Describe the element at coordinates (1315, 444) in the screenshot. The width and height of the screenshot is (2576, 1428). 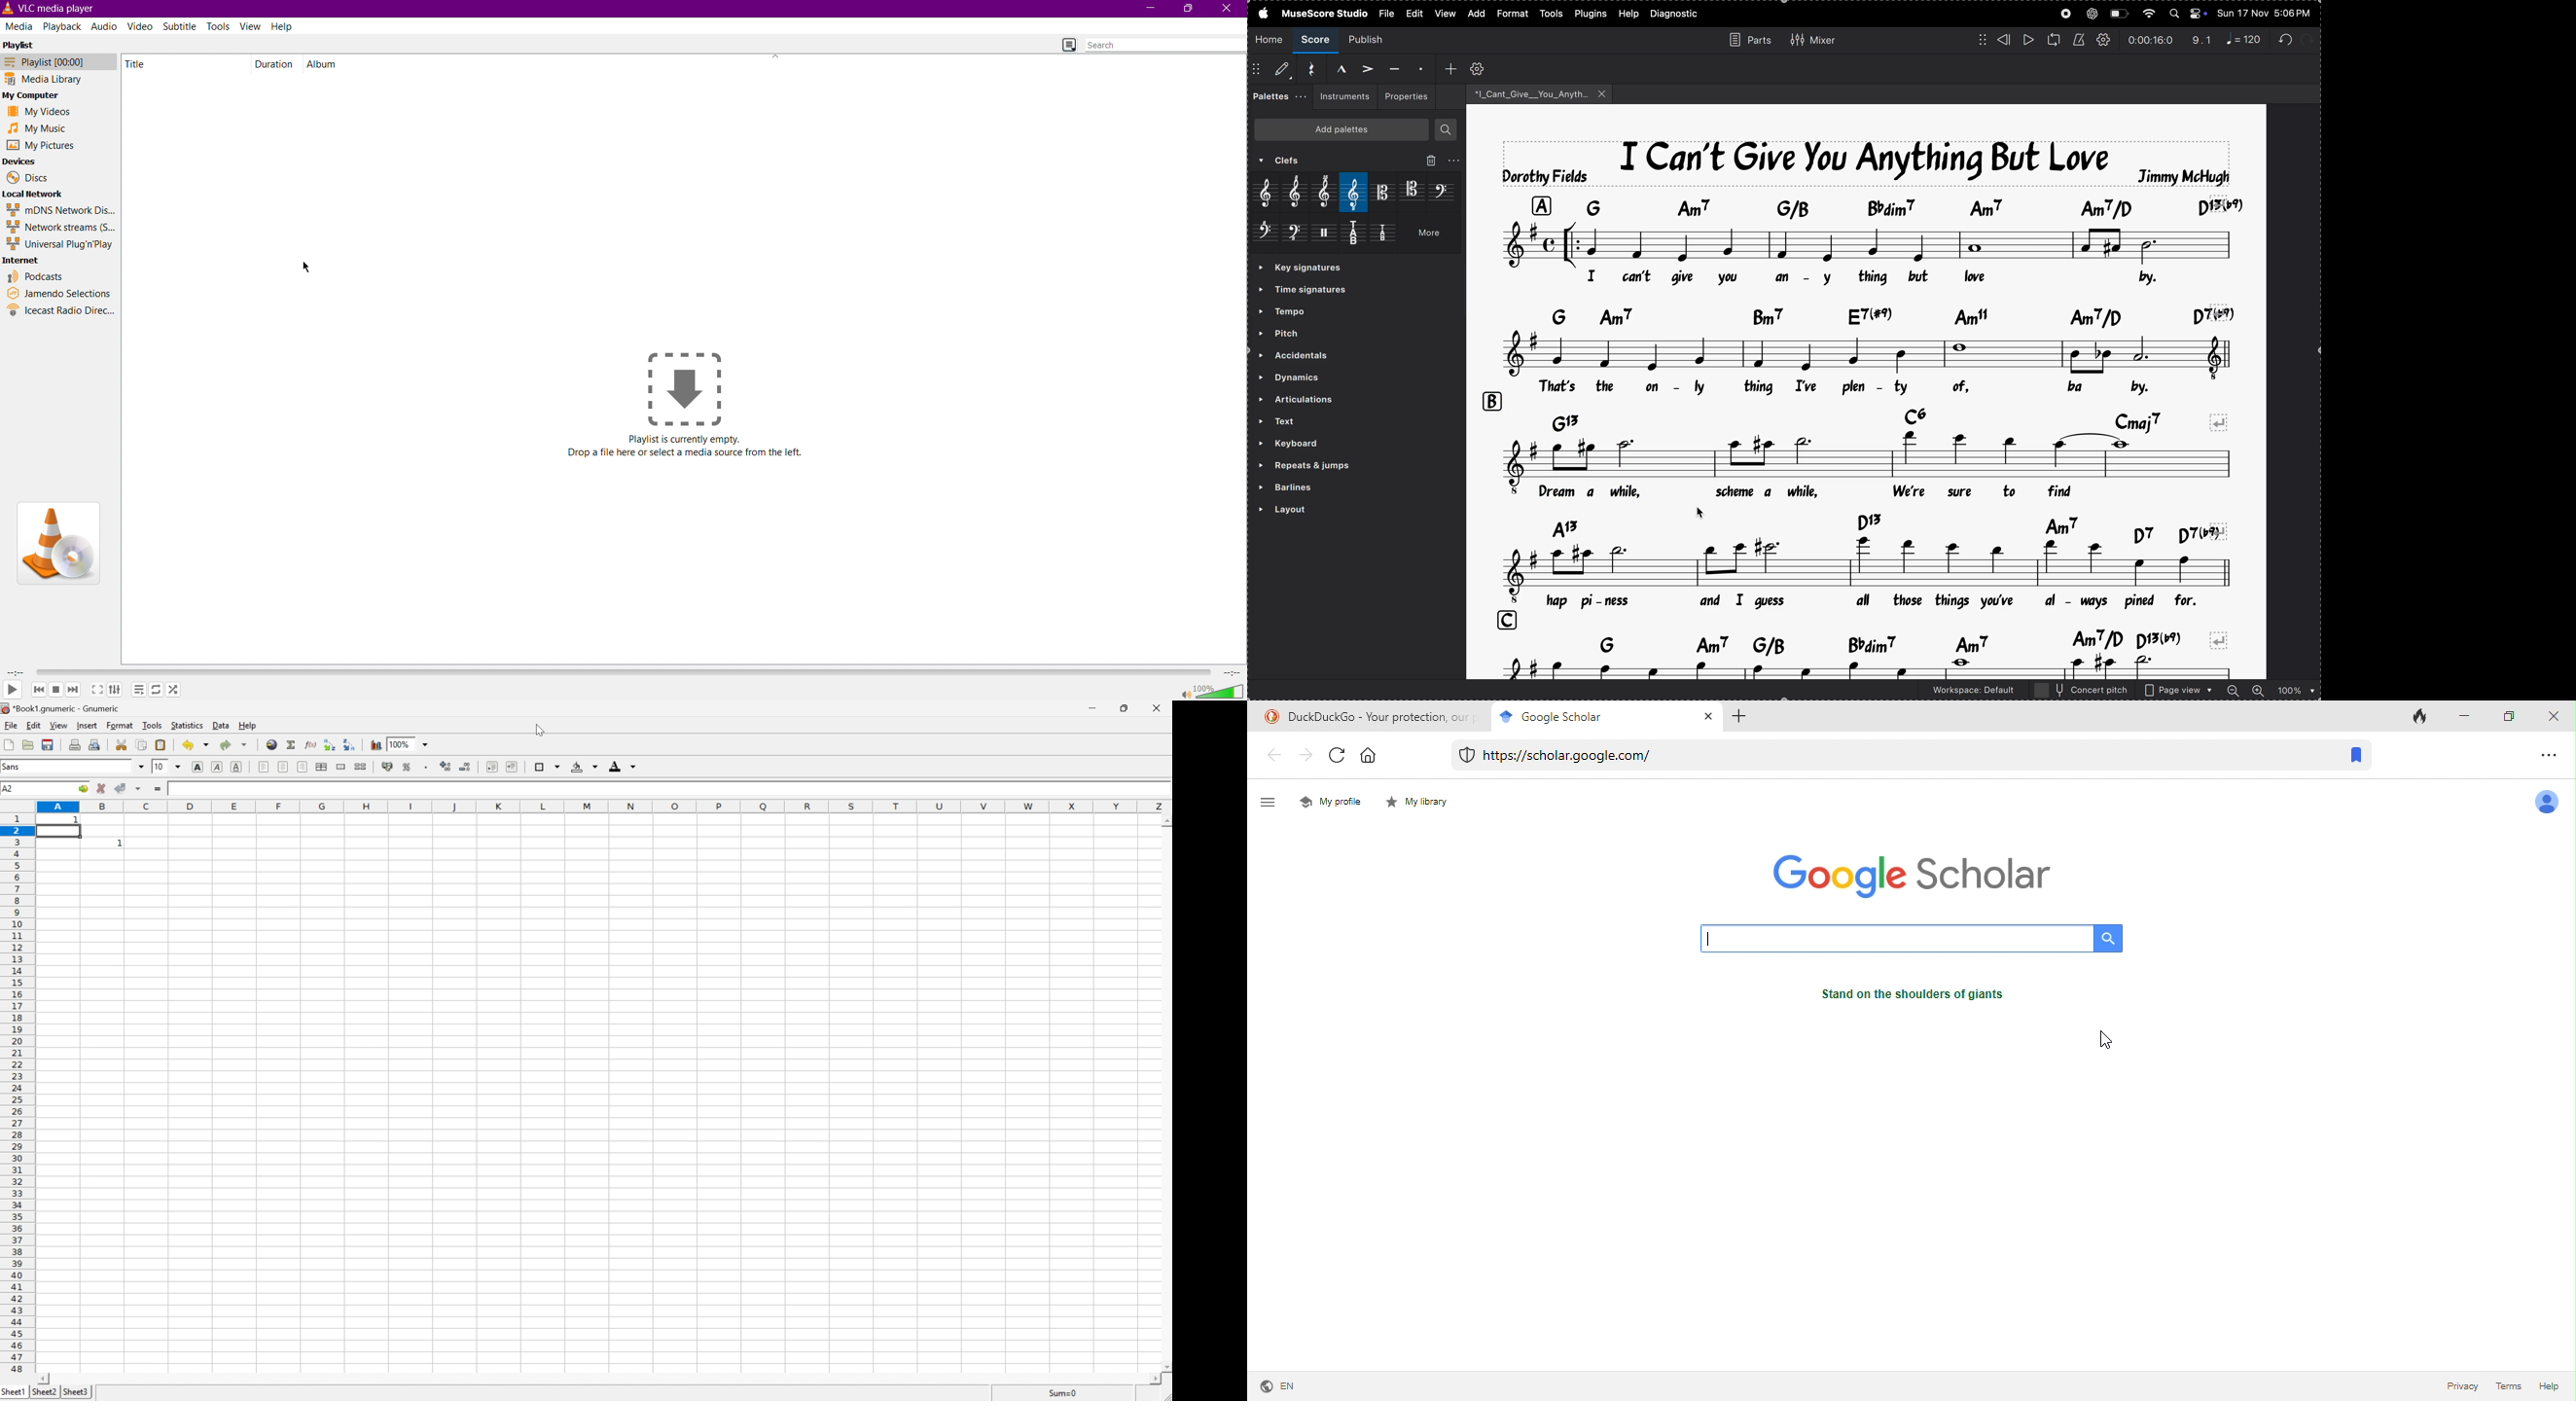
I see `keyboard` at that location.